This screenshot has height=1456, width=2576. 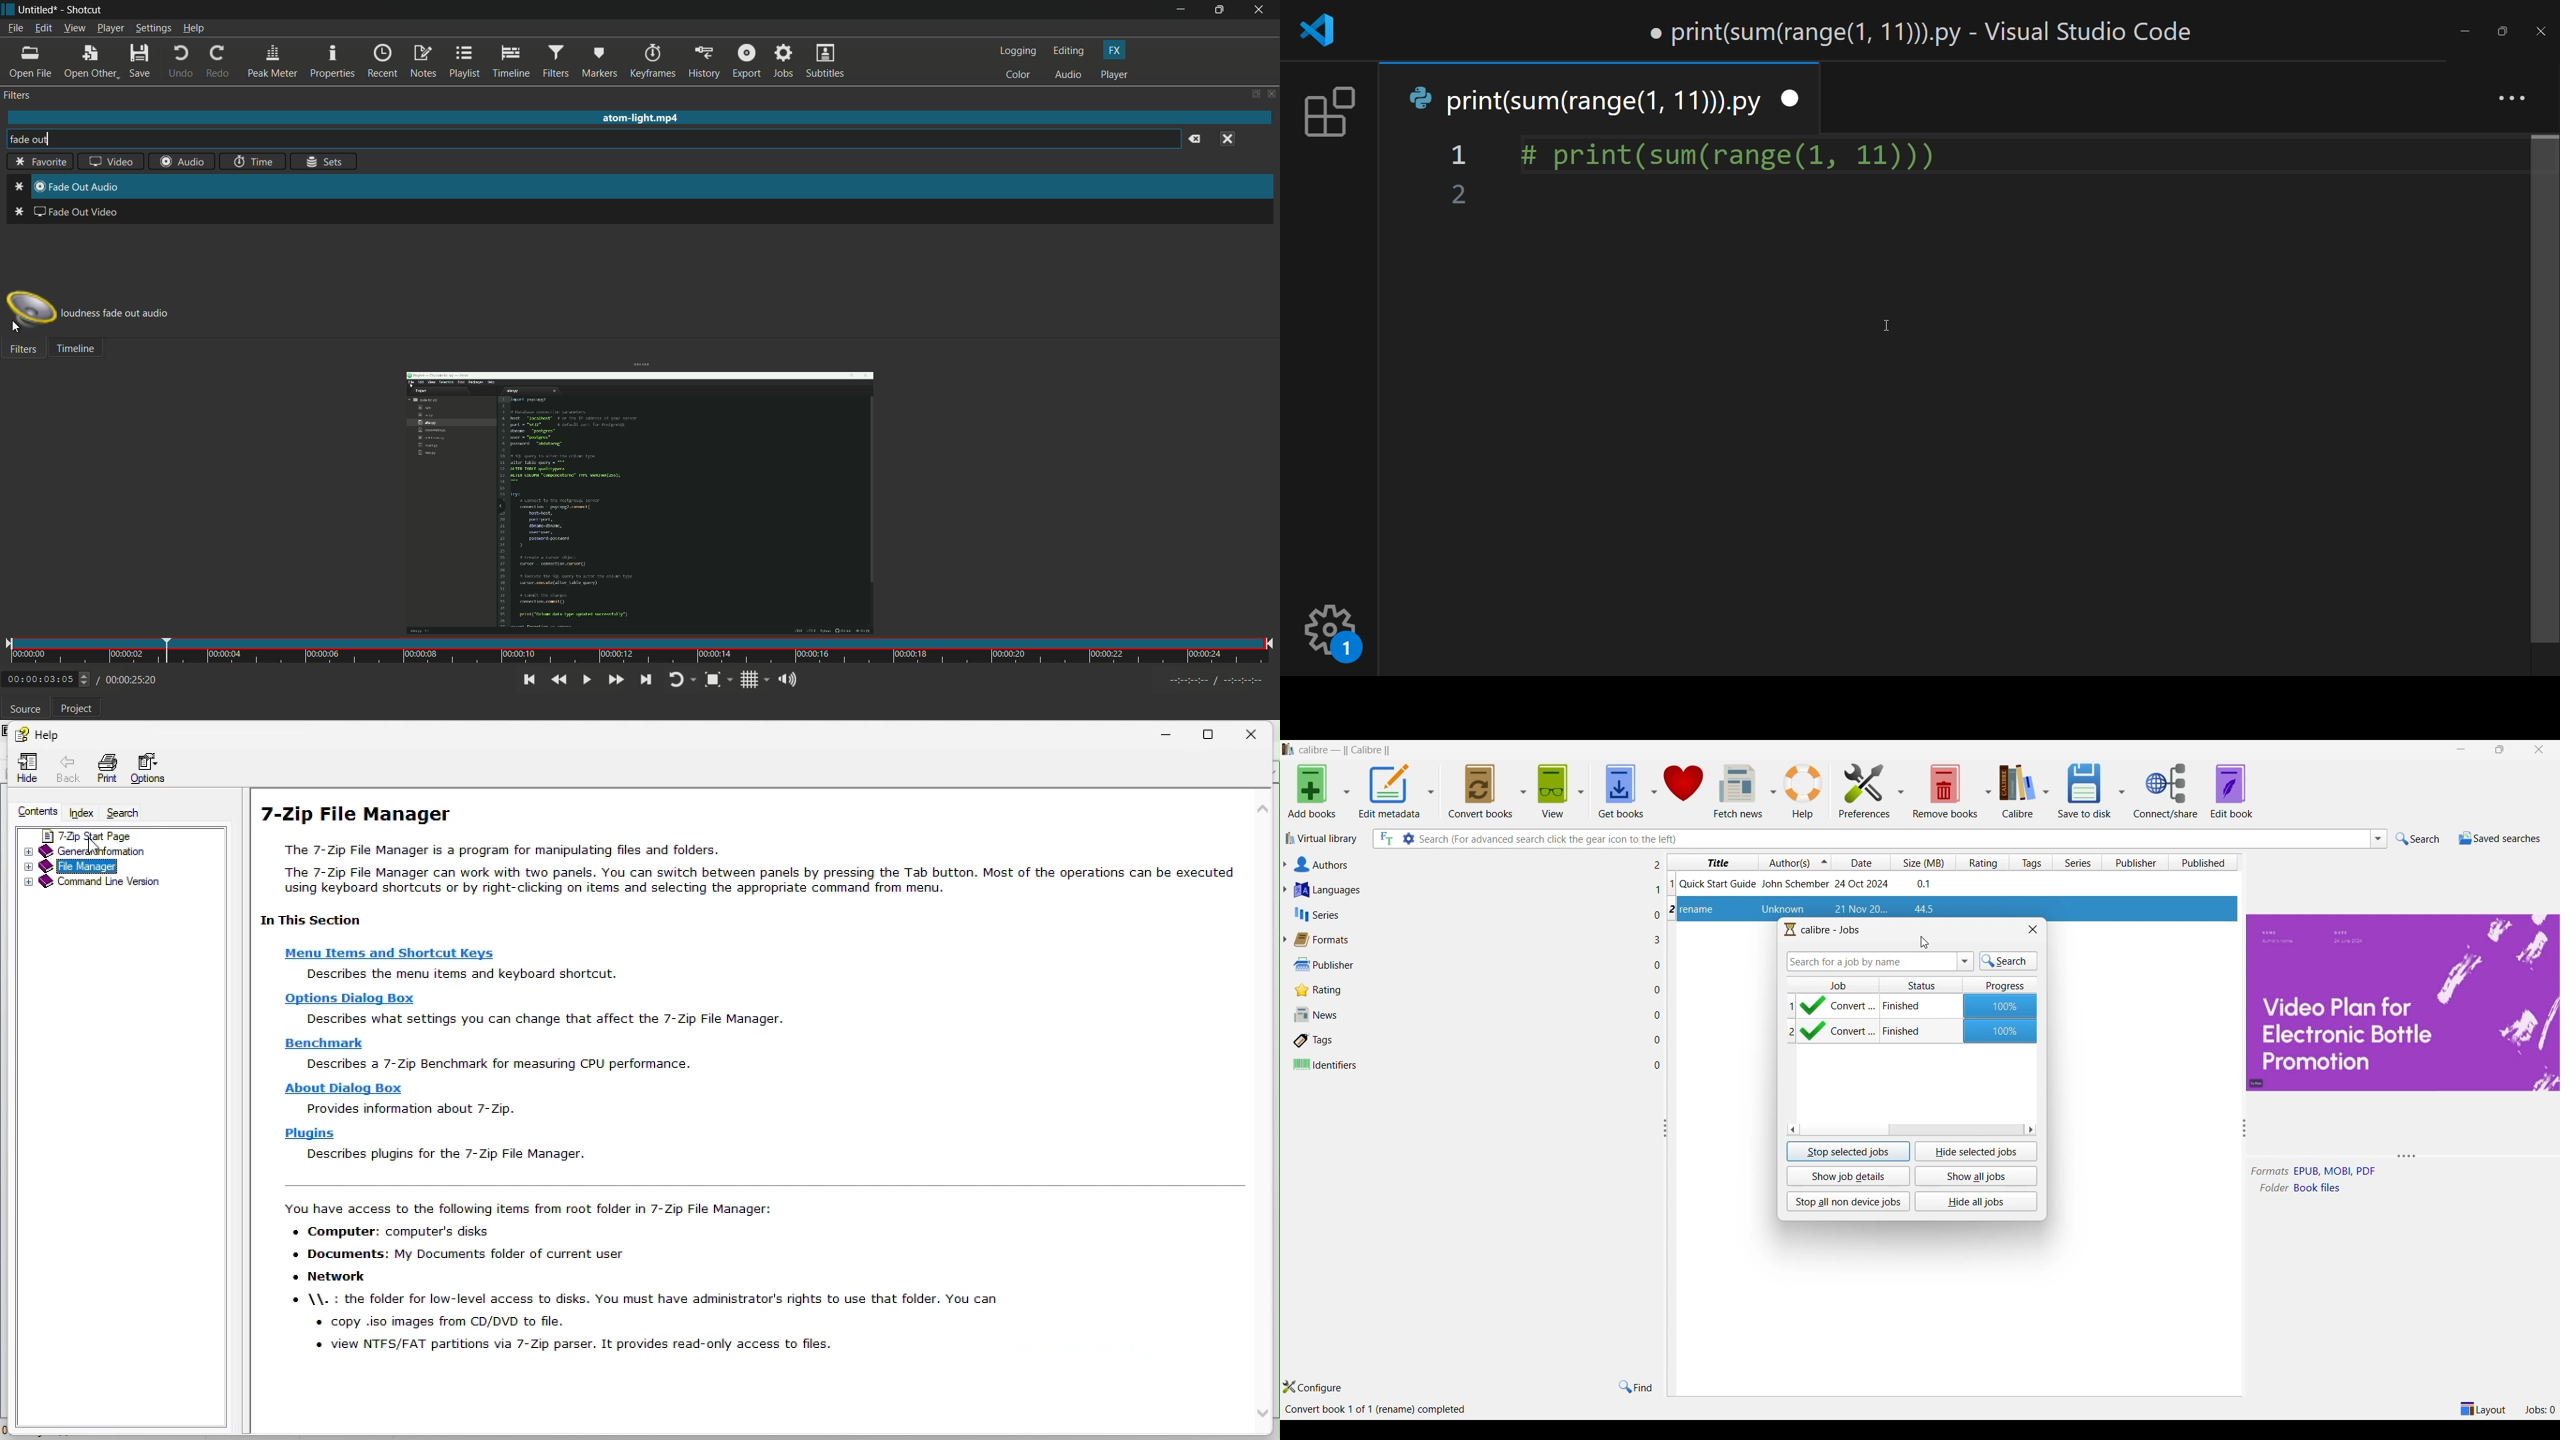 I want to click on Preference options, so click(x=1901, y=790).